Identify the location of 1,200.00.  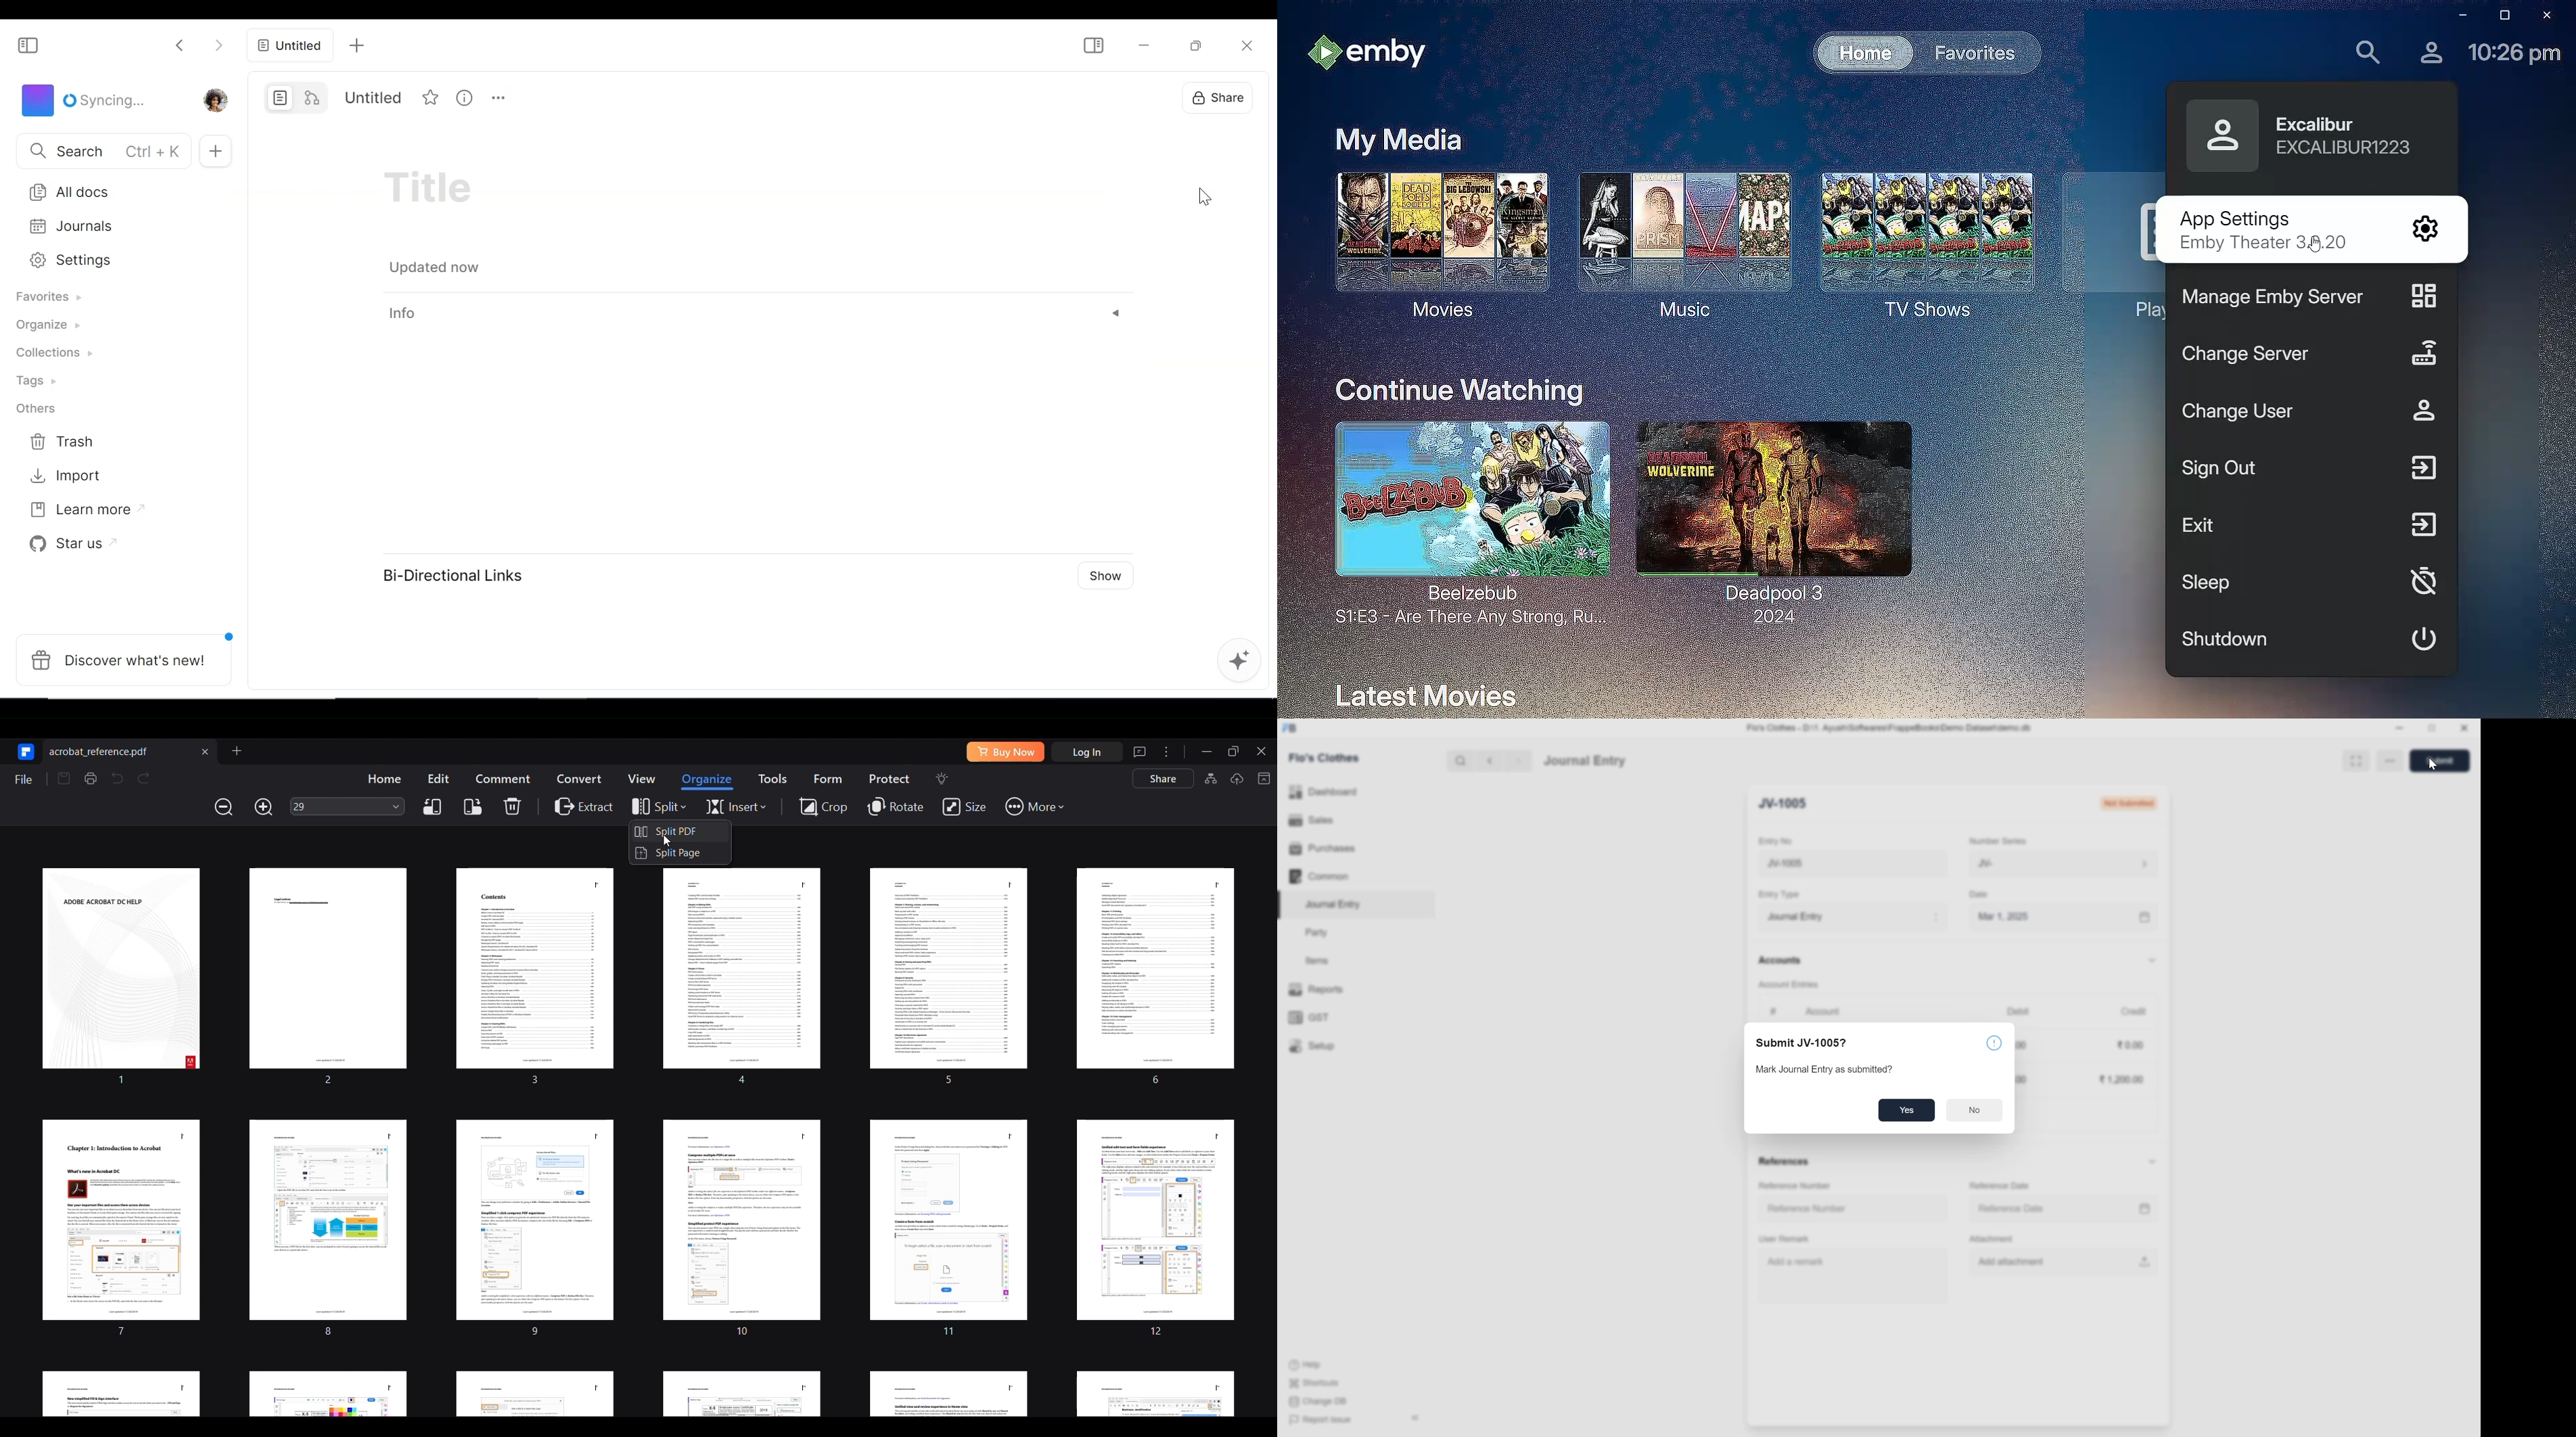
(2121, 1079).